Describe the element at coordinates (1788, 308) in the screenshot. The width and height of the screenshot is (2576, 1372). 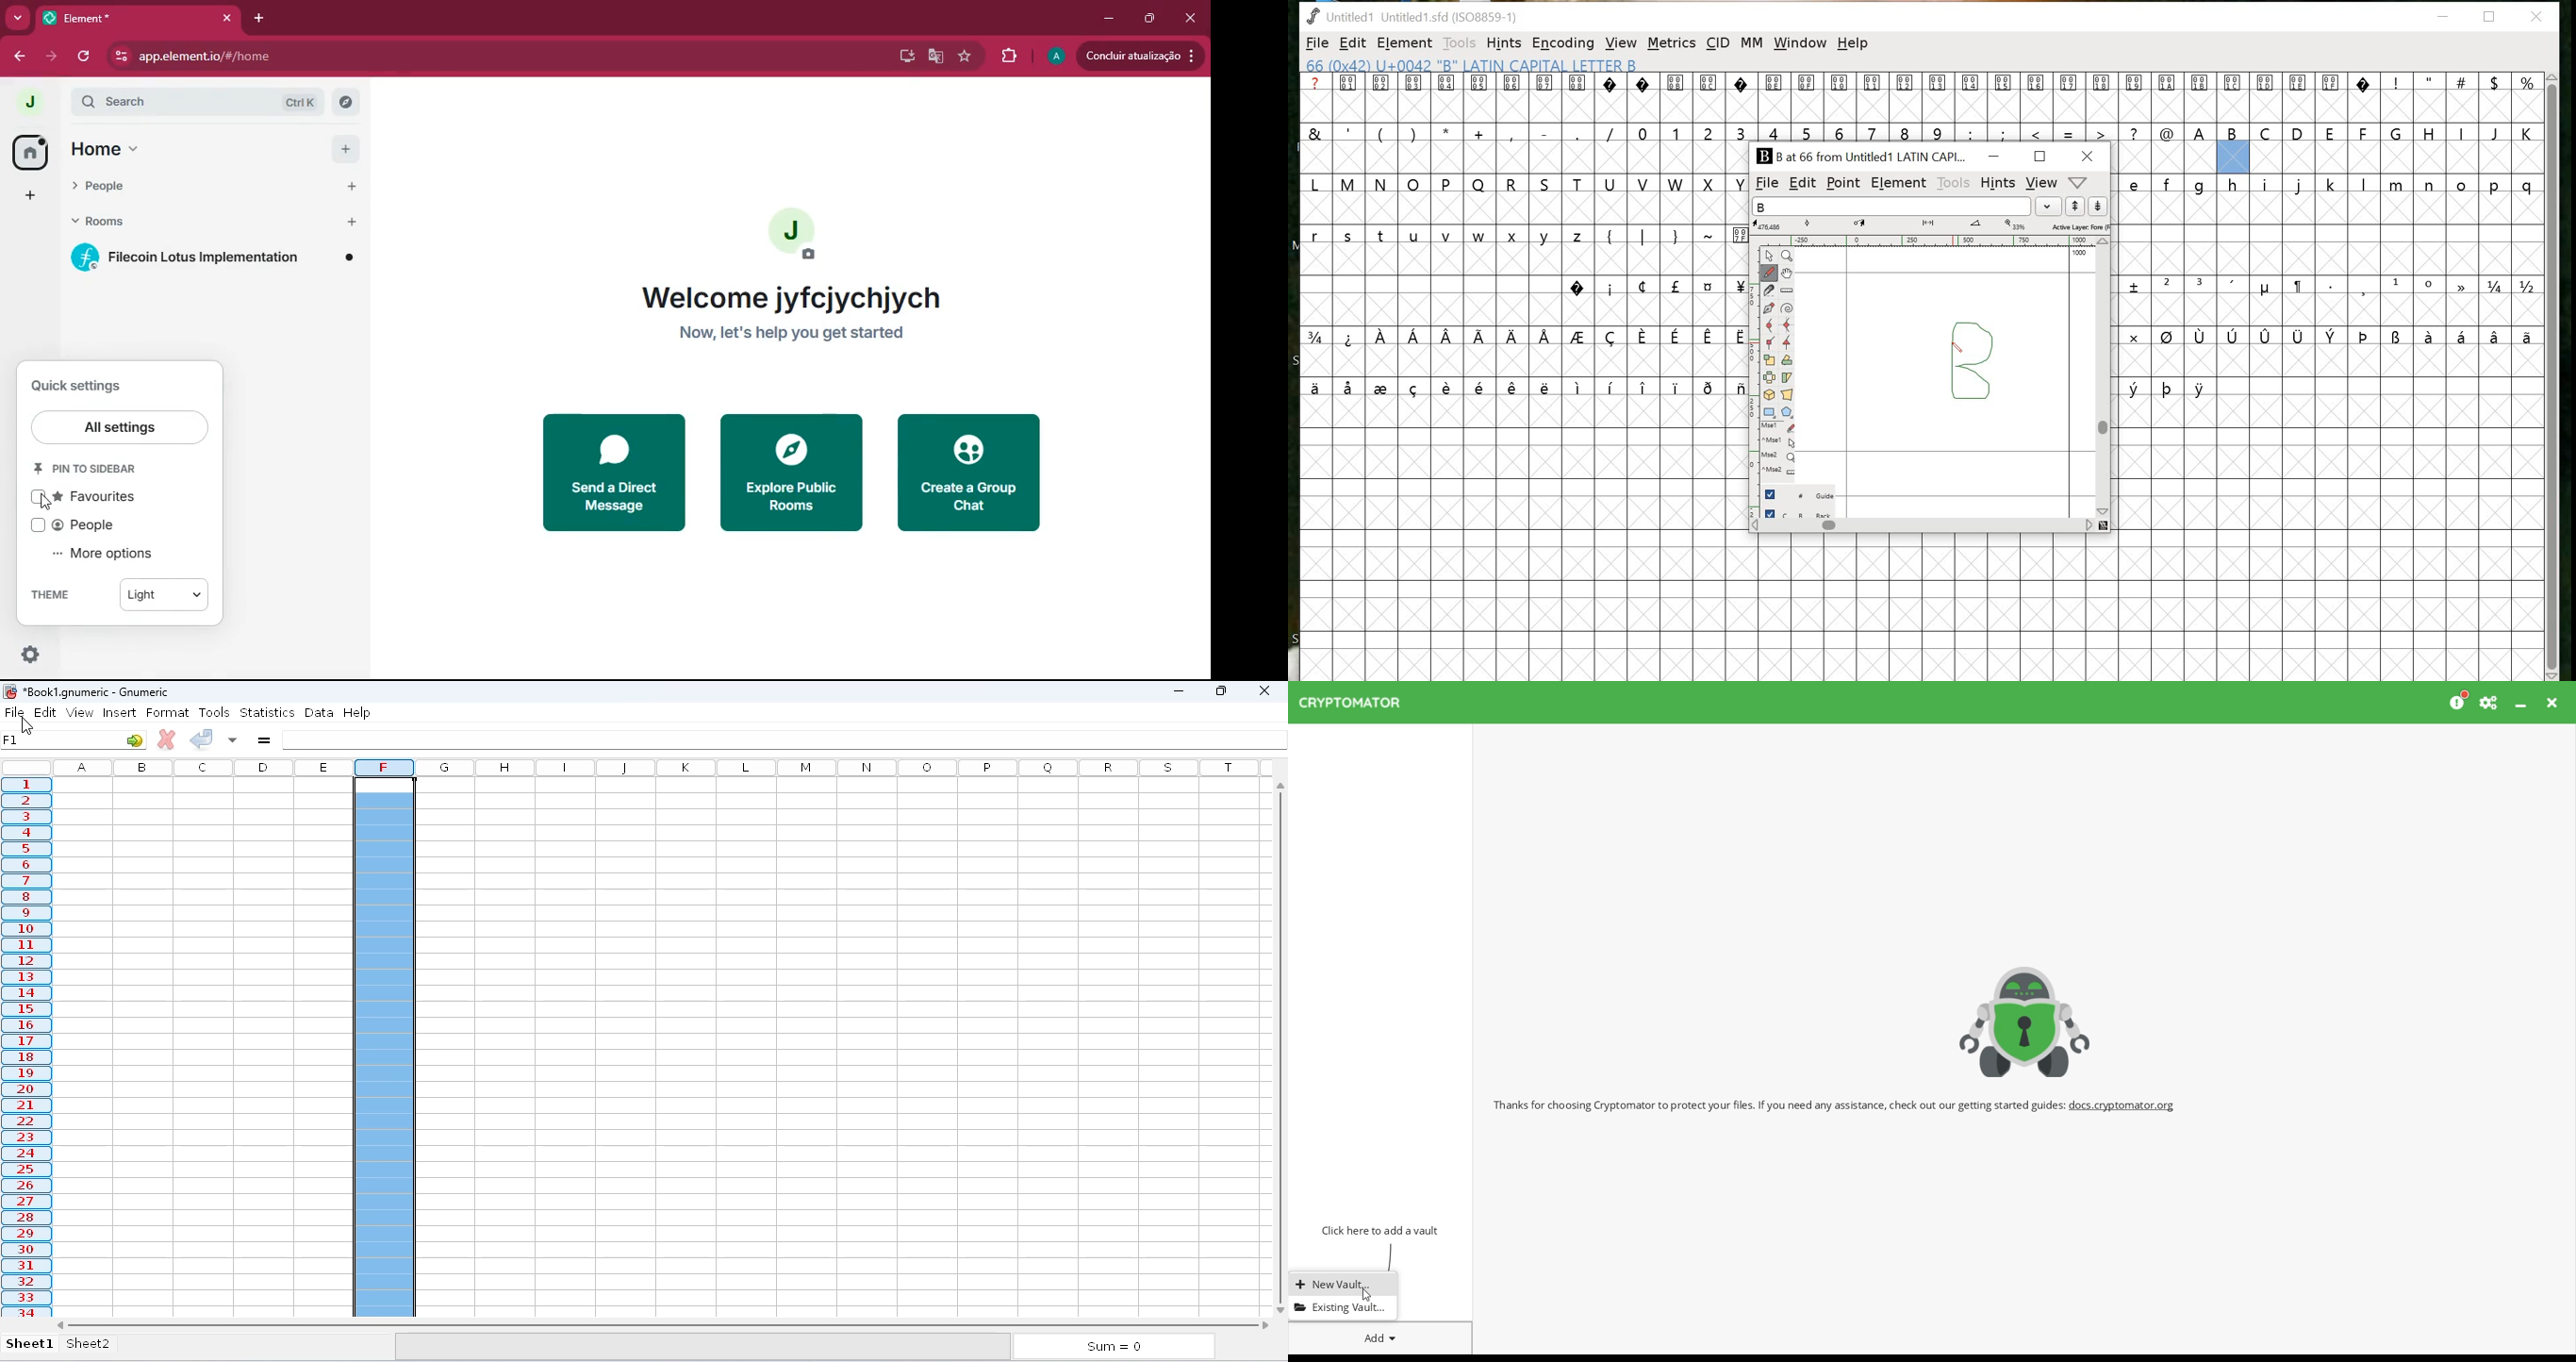
I see `Spiro` at that location.